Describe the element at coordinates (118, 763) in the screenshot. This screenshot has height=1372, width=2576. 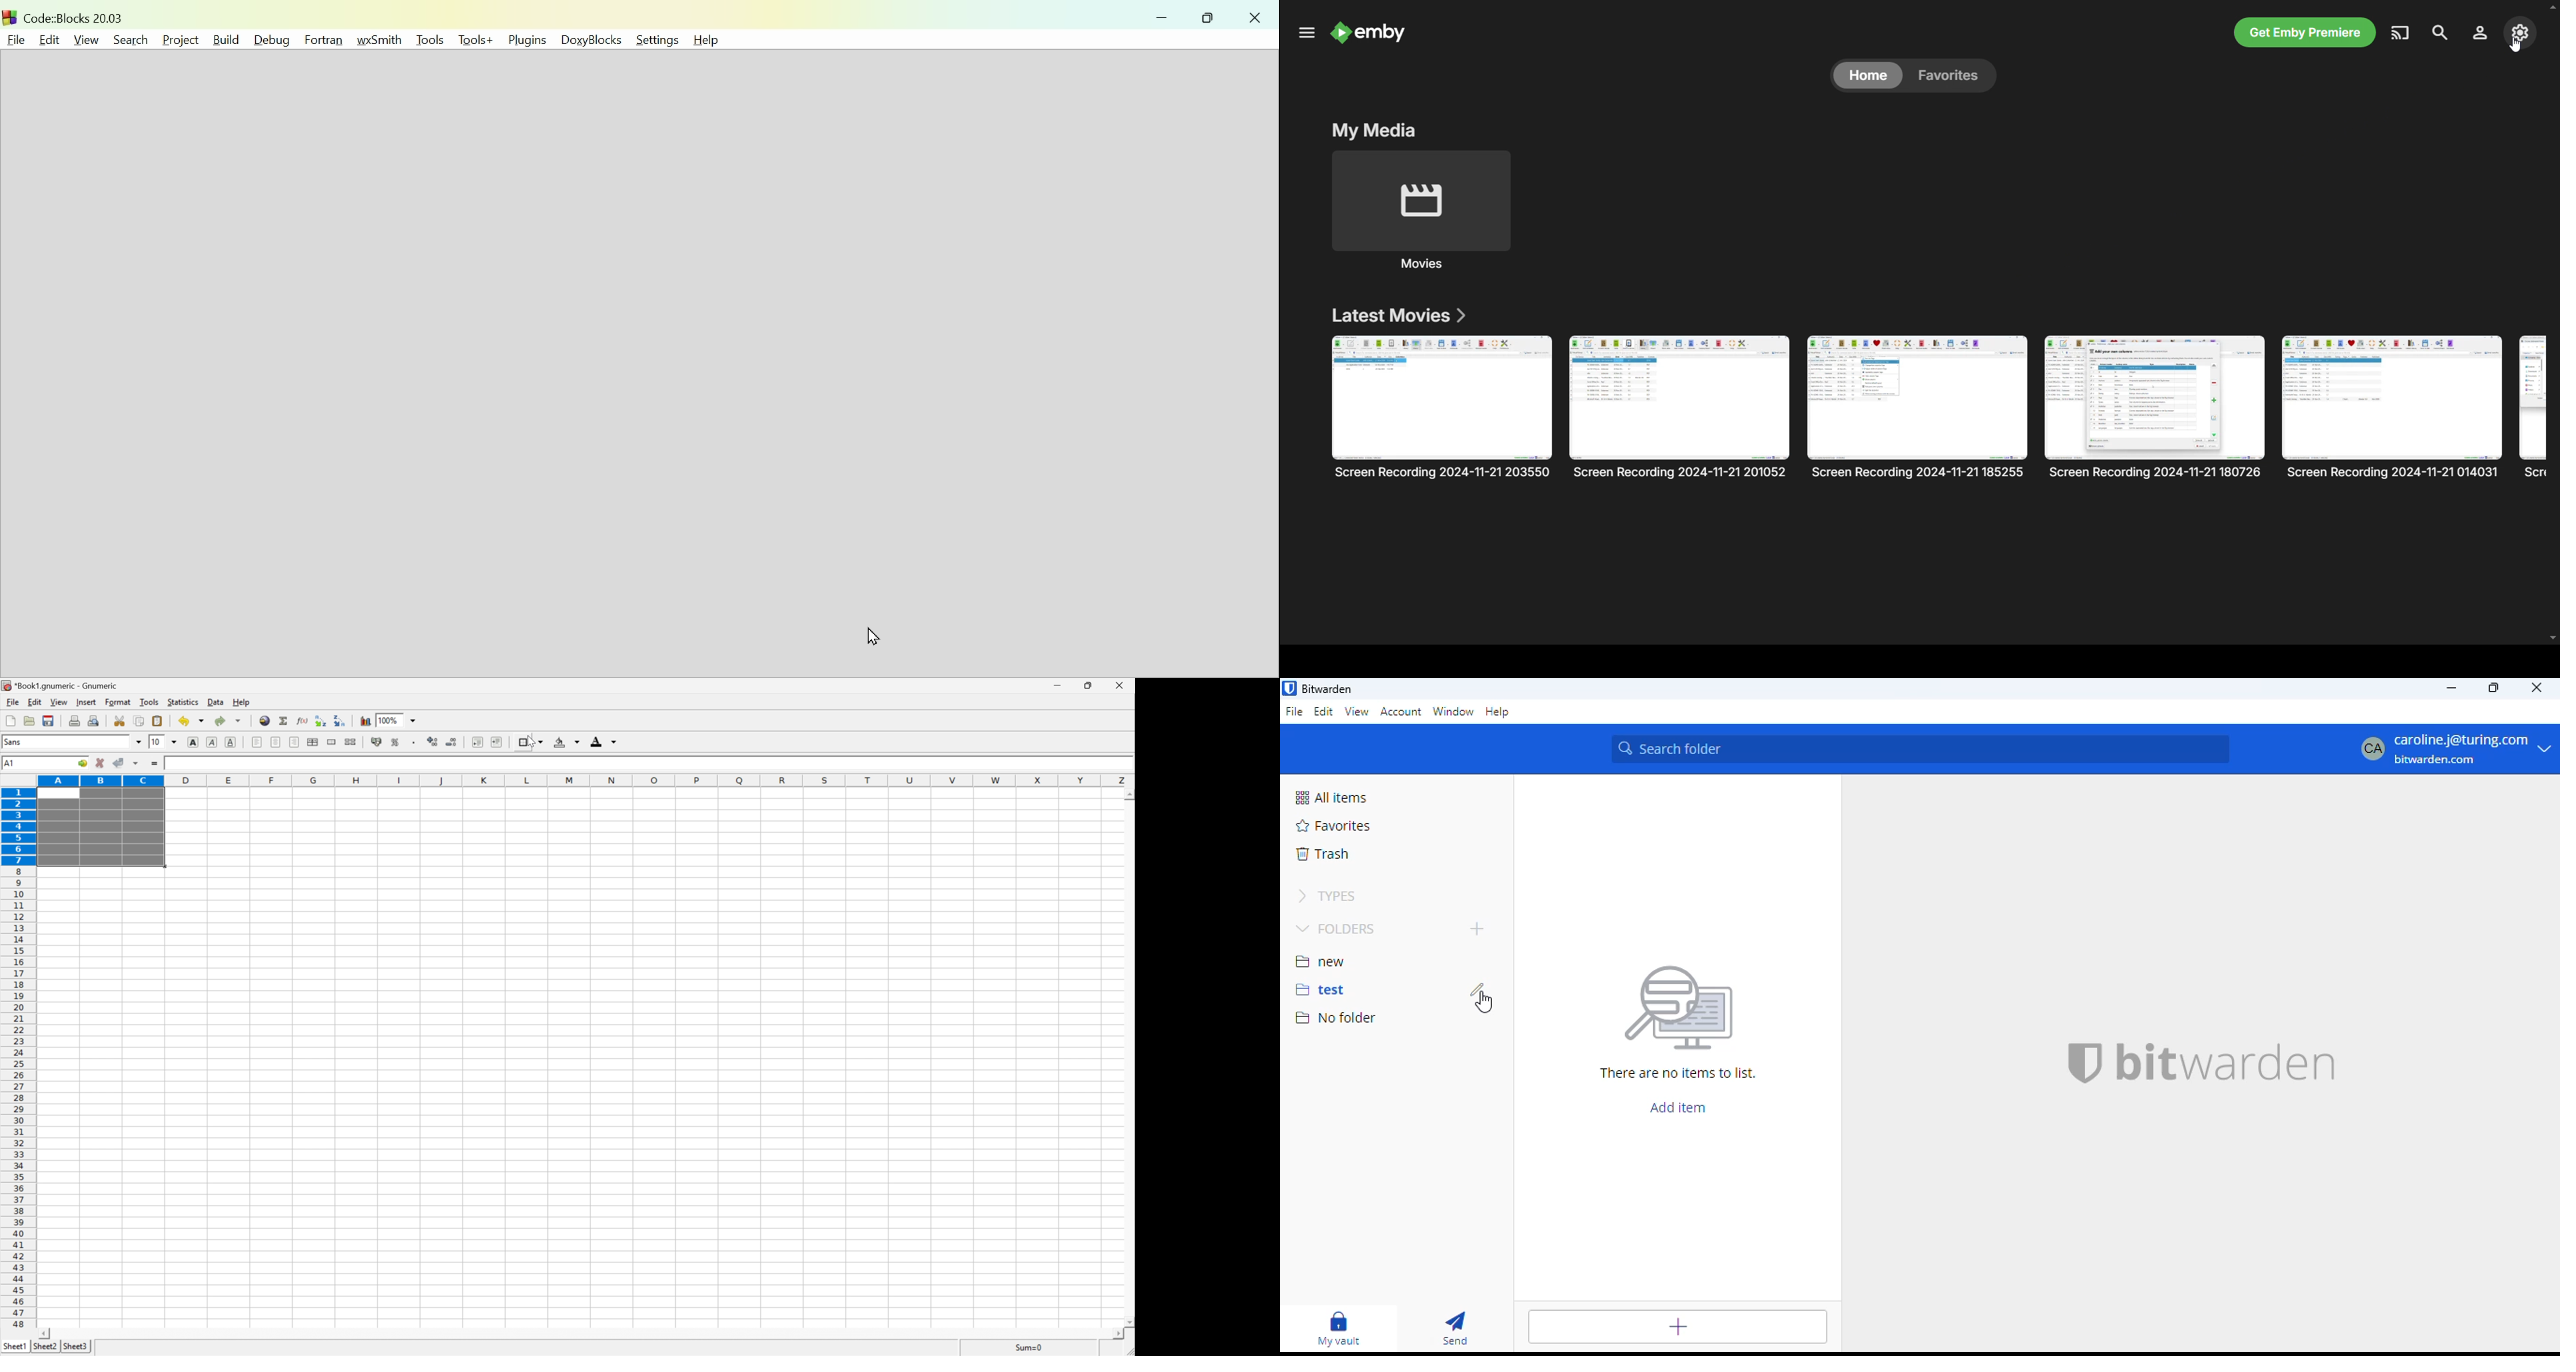
I see `accept change` at that location.